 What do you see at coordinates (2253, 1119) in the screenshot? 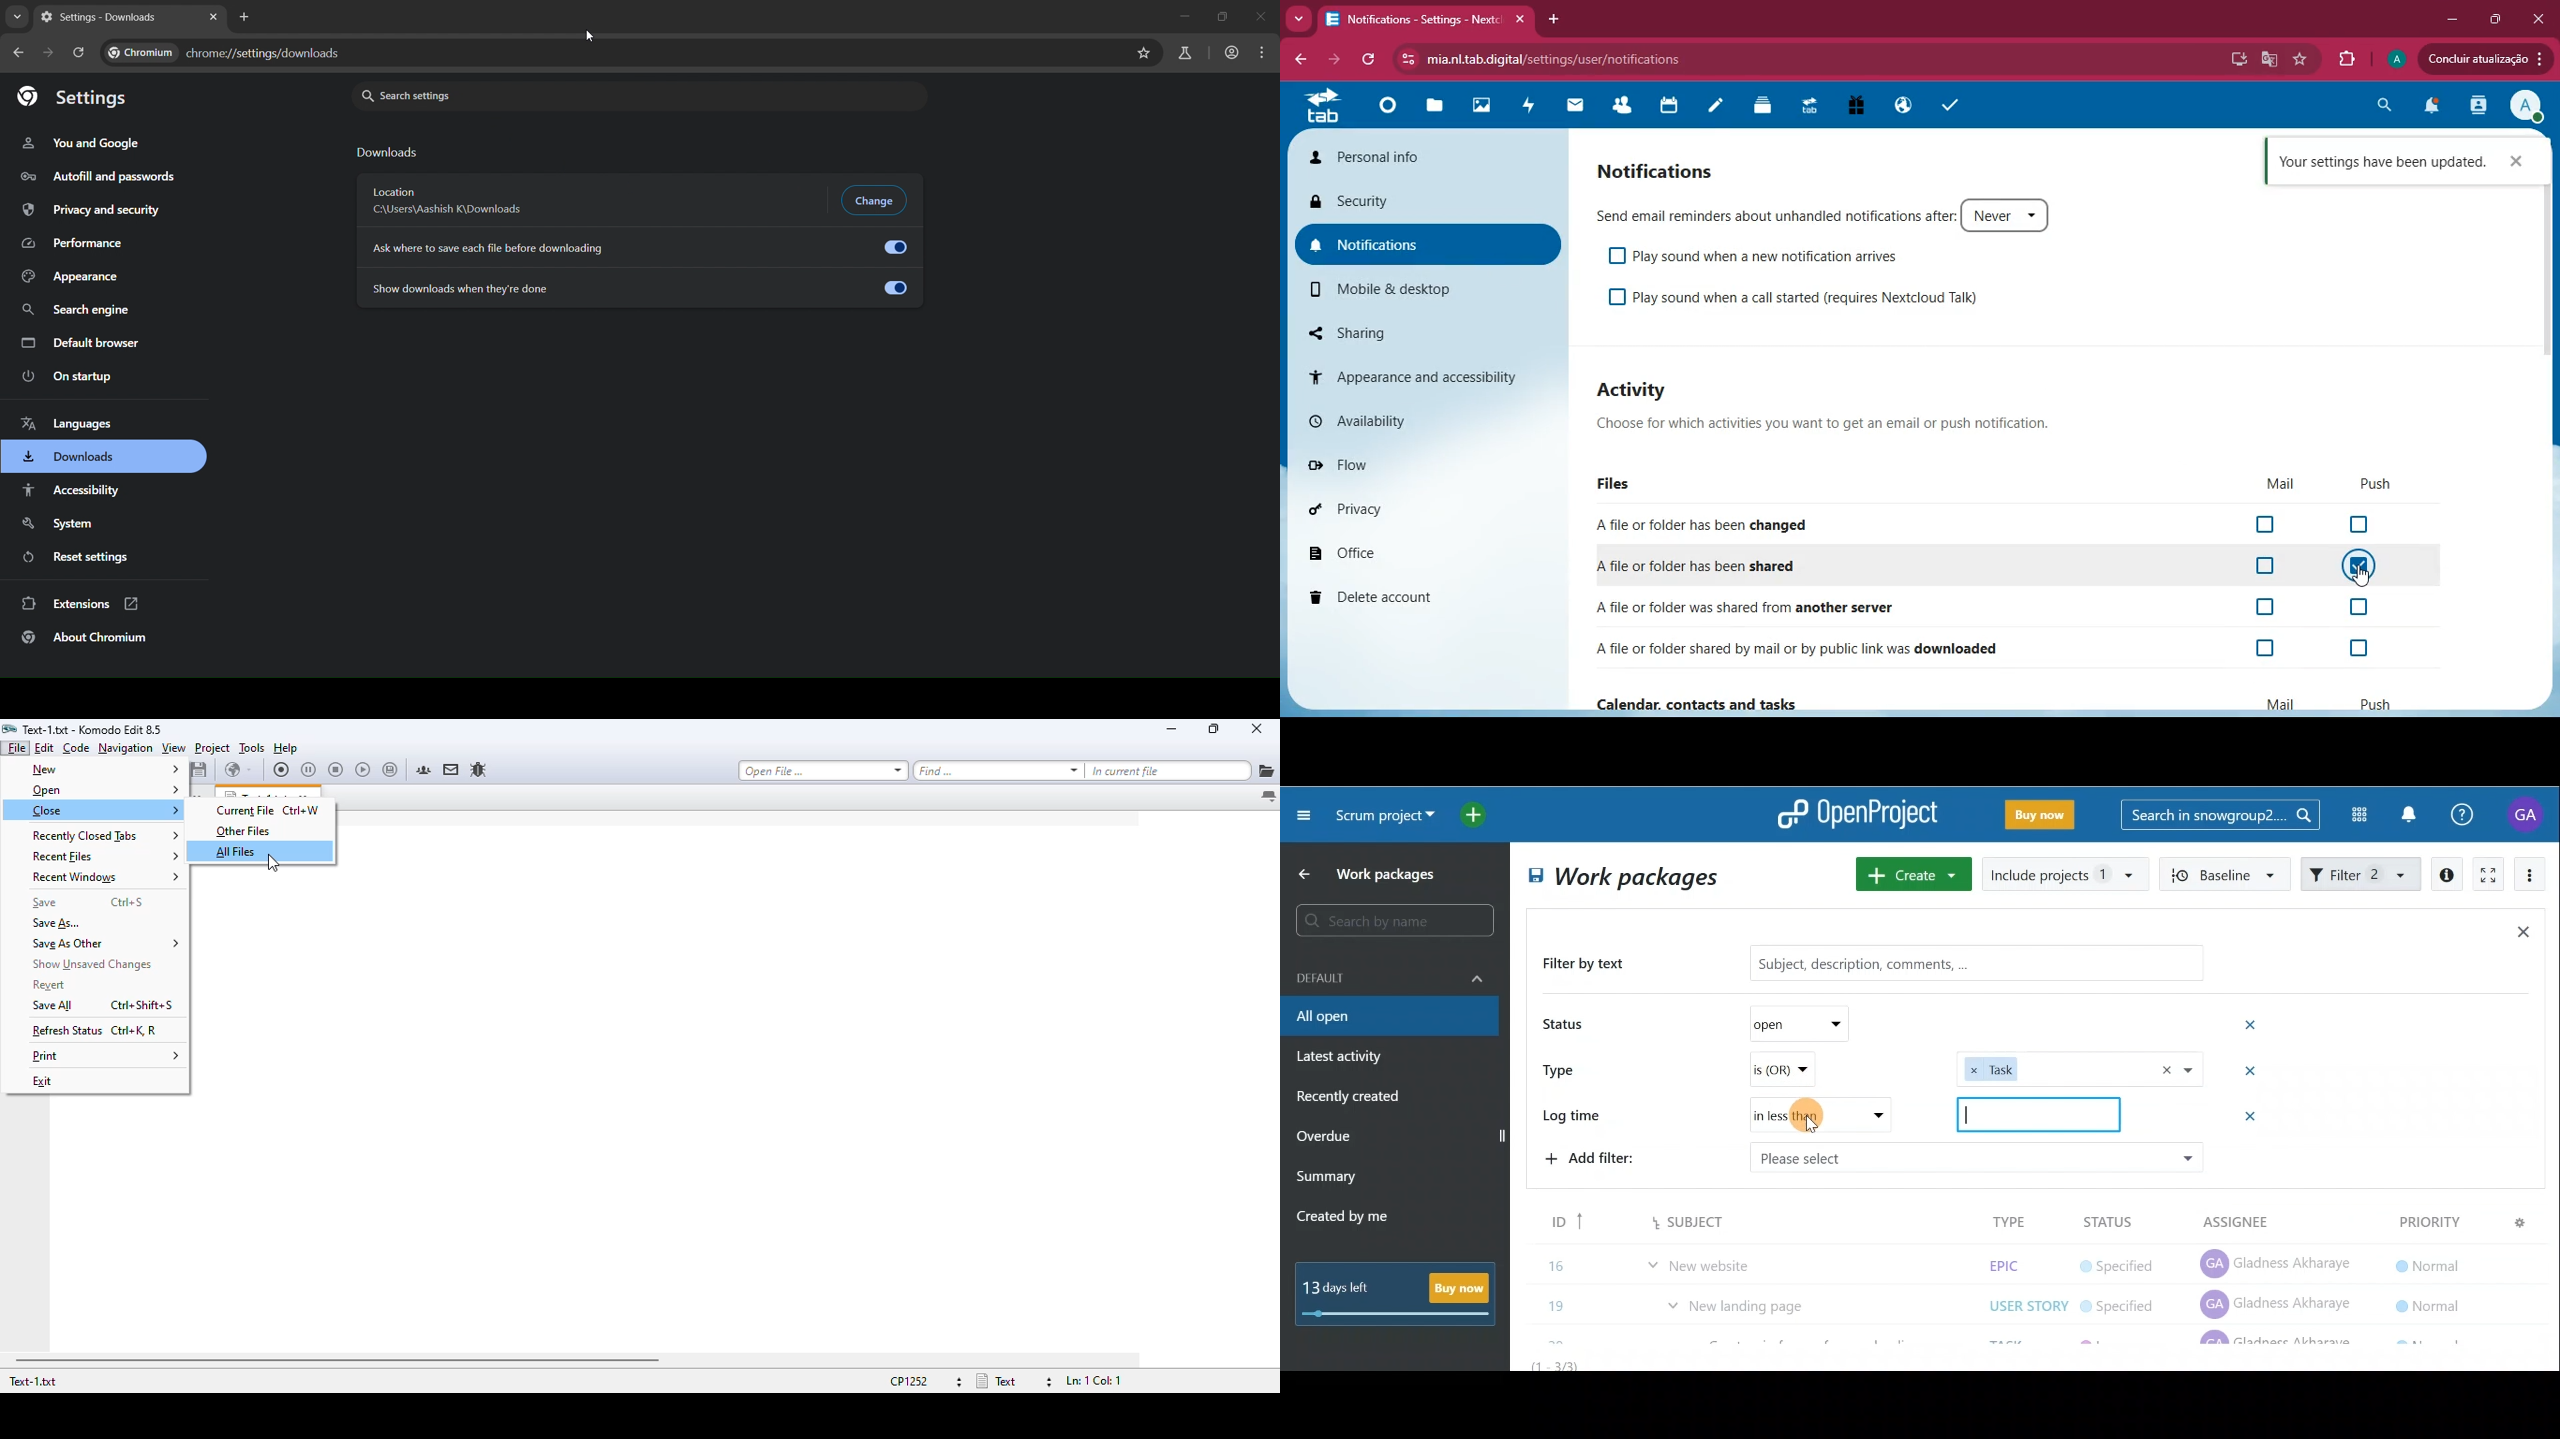
I see `remove` at bounding box center [2253, 1119].